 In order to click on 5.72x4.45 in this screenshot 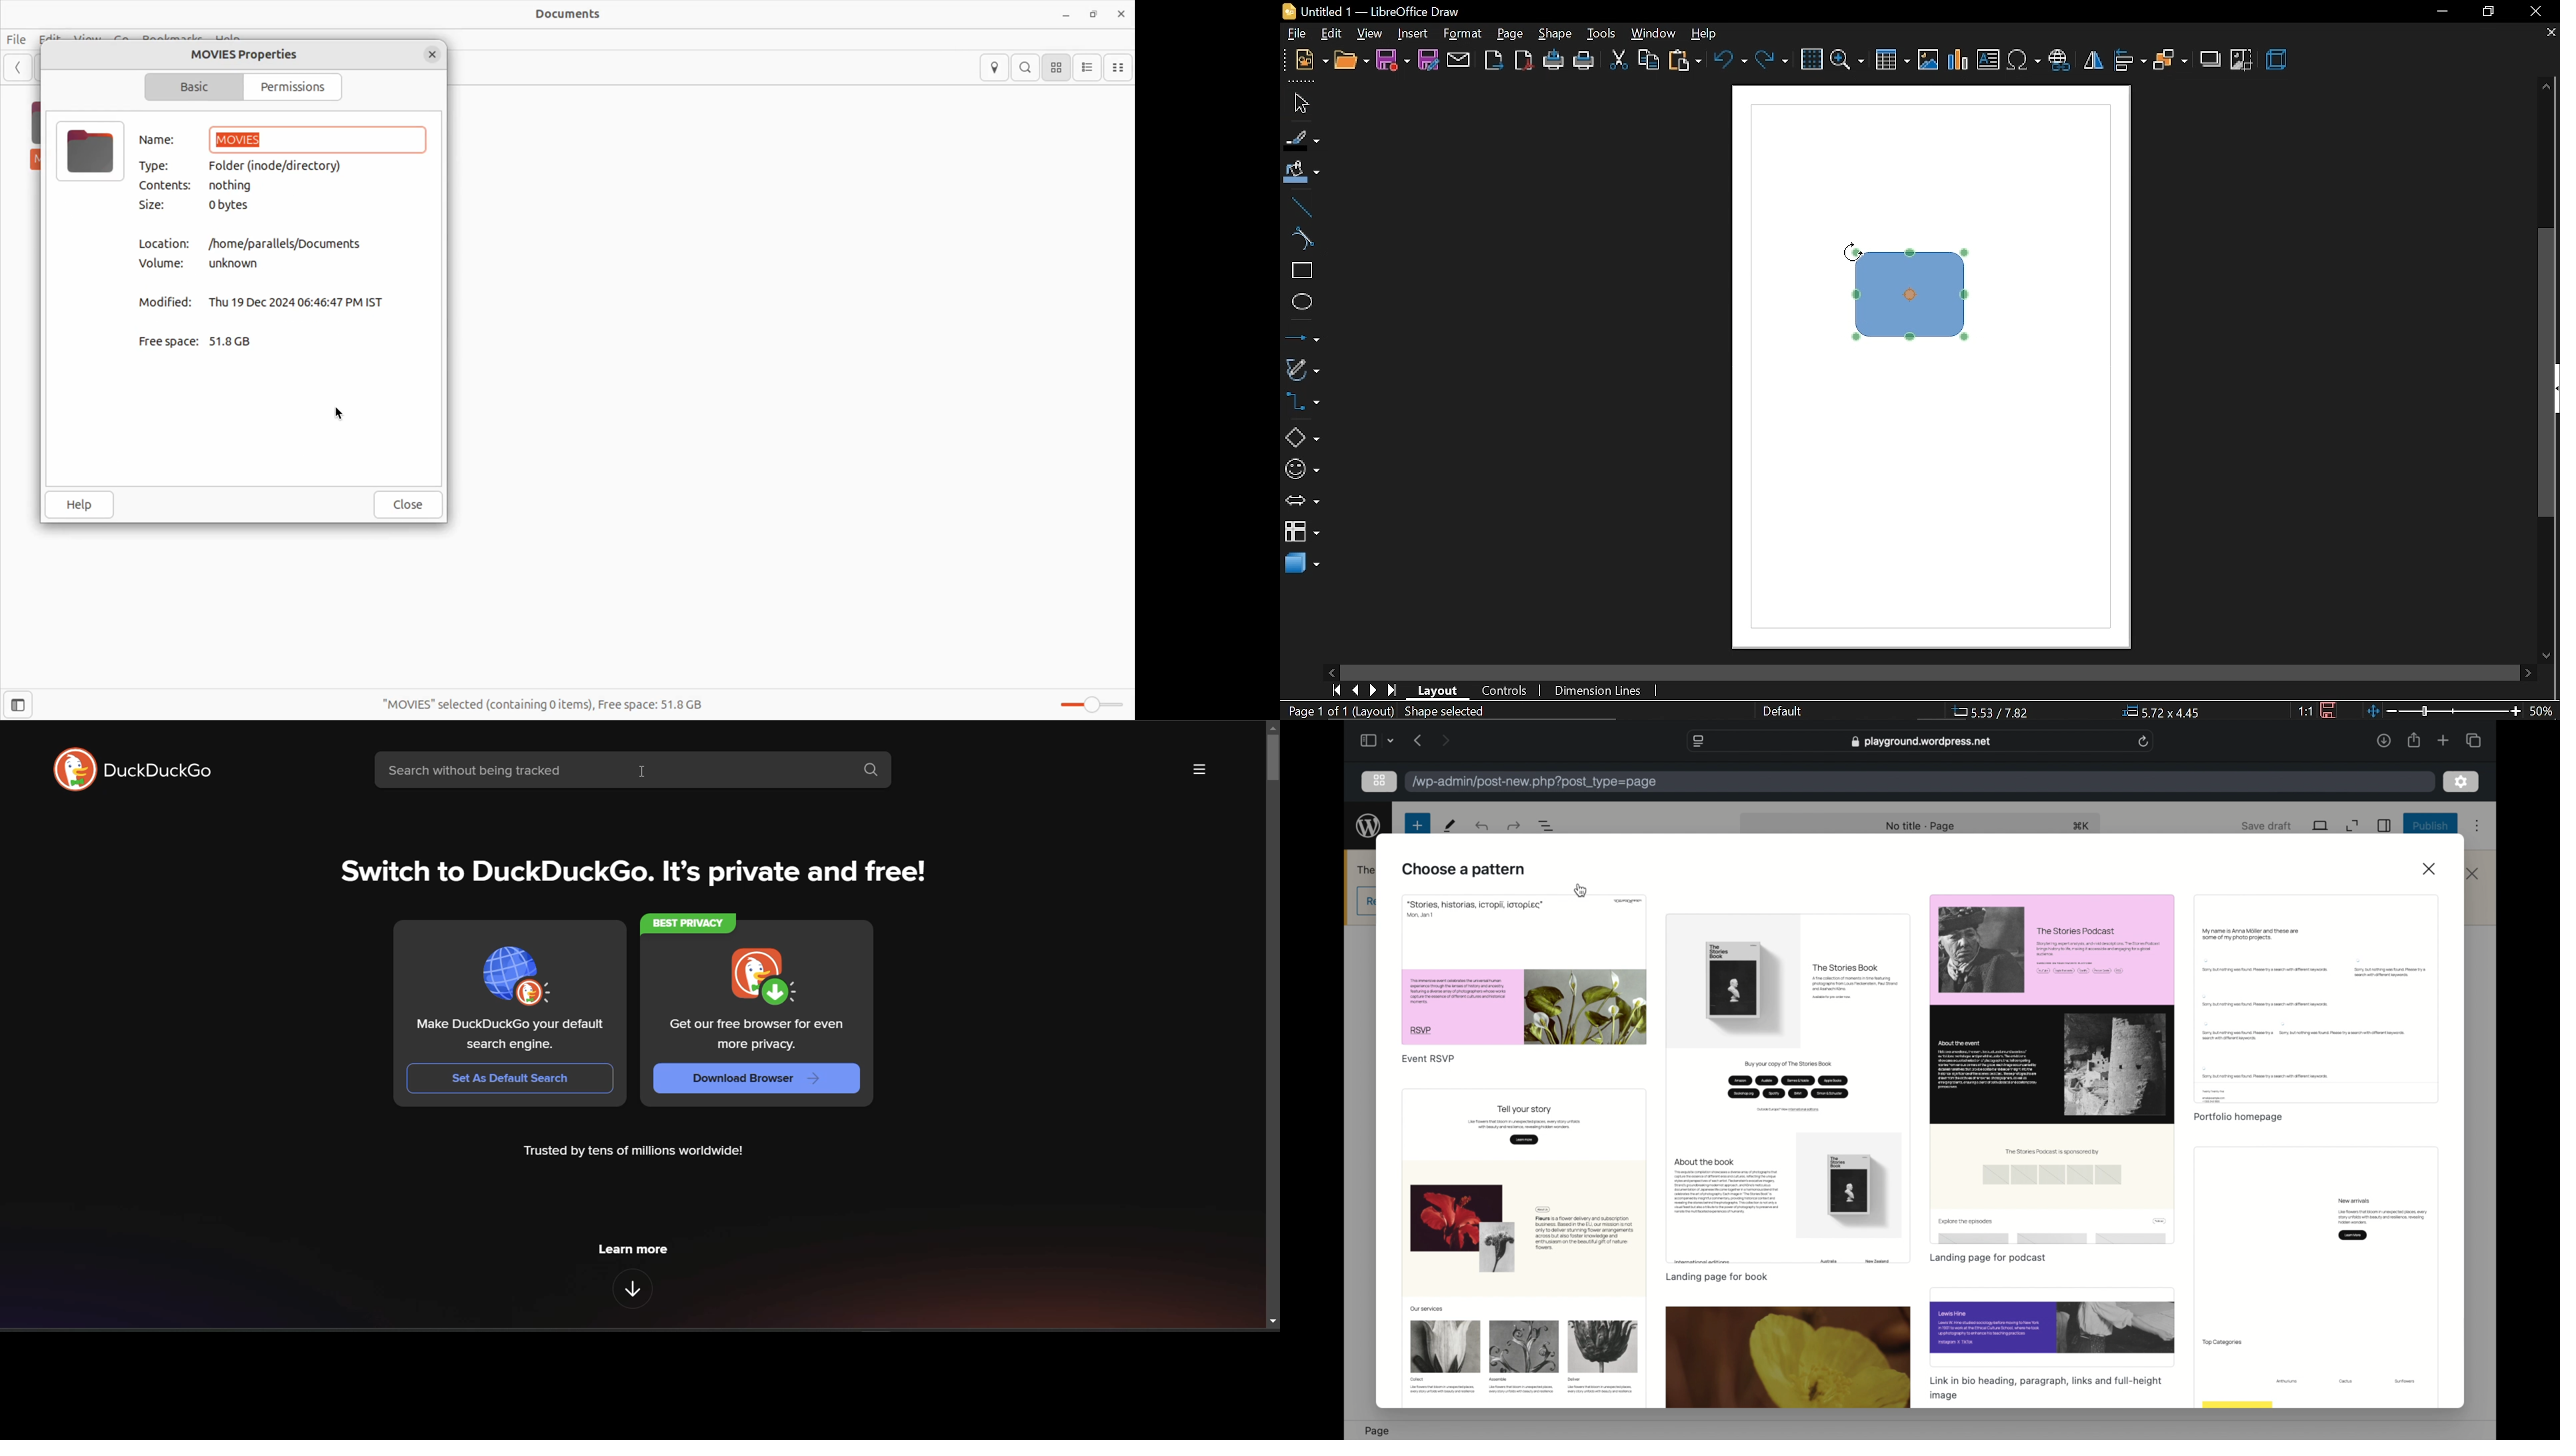, I will do `click(2165, 712)`.